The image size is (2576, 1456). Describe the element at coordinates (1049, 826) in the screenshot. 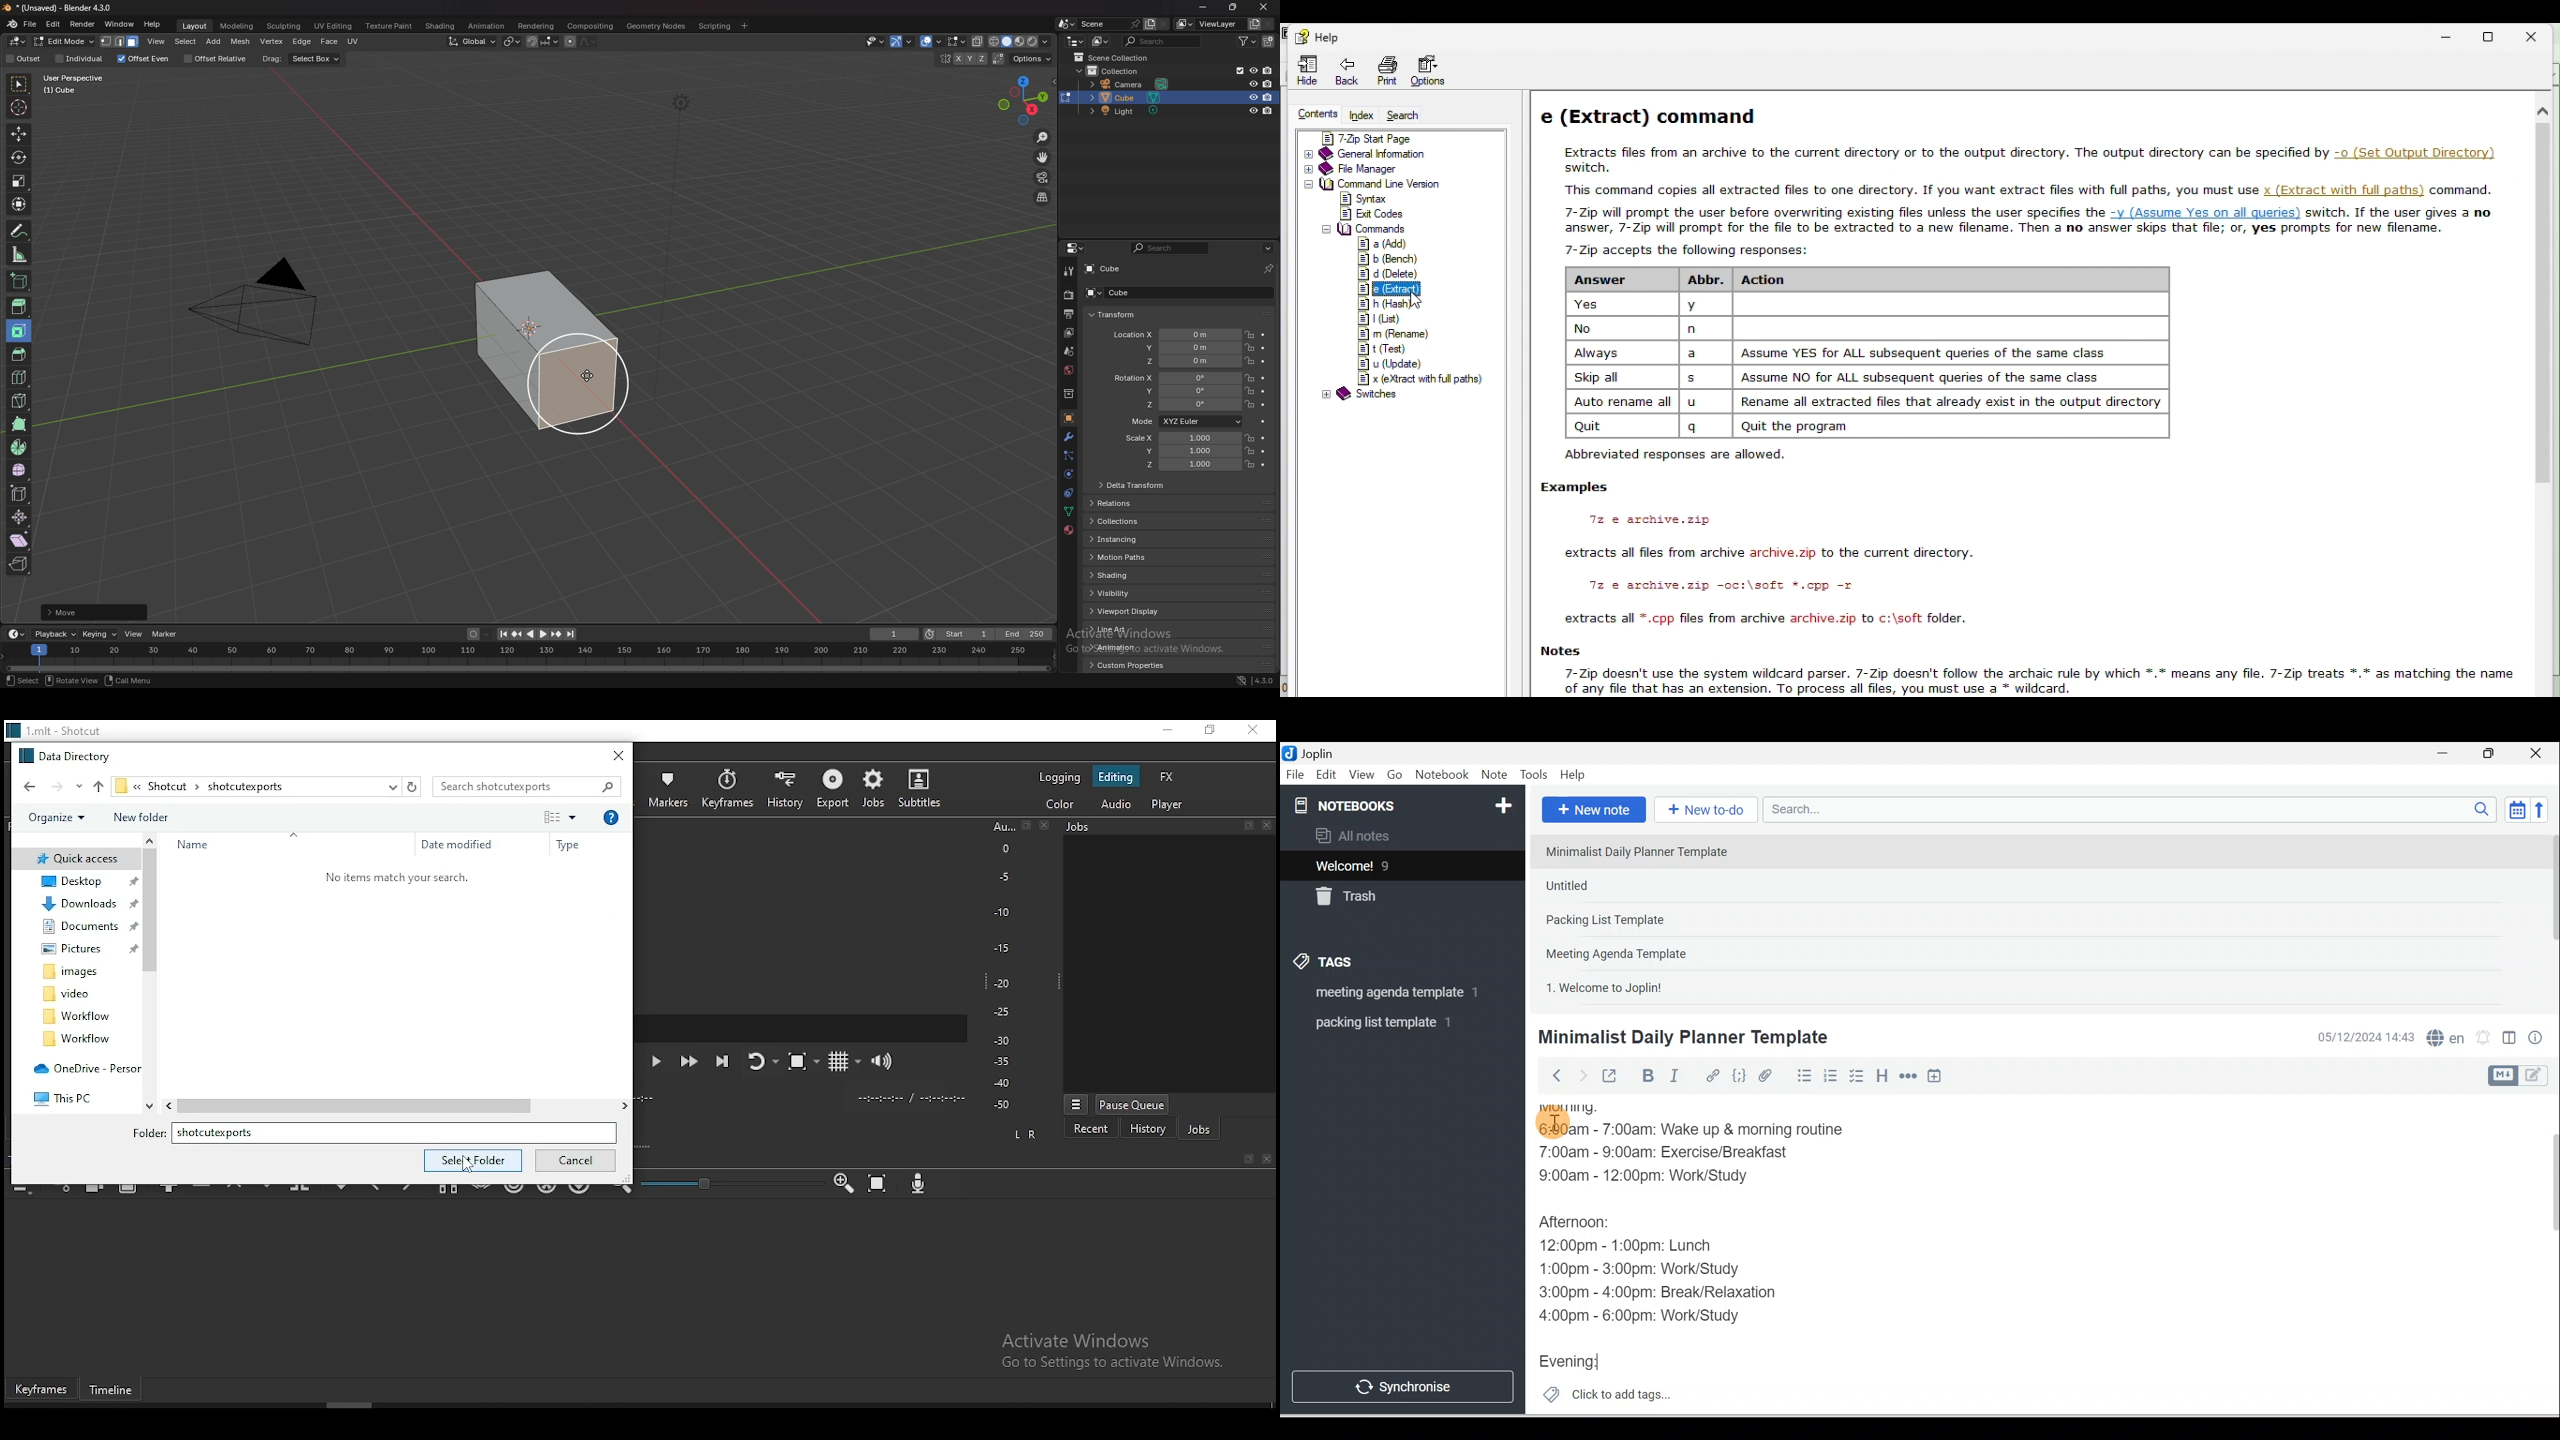

I see `close` at that location.